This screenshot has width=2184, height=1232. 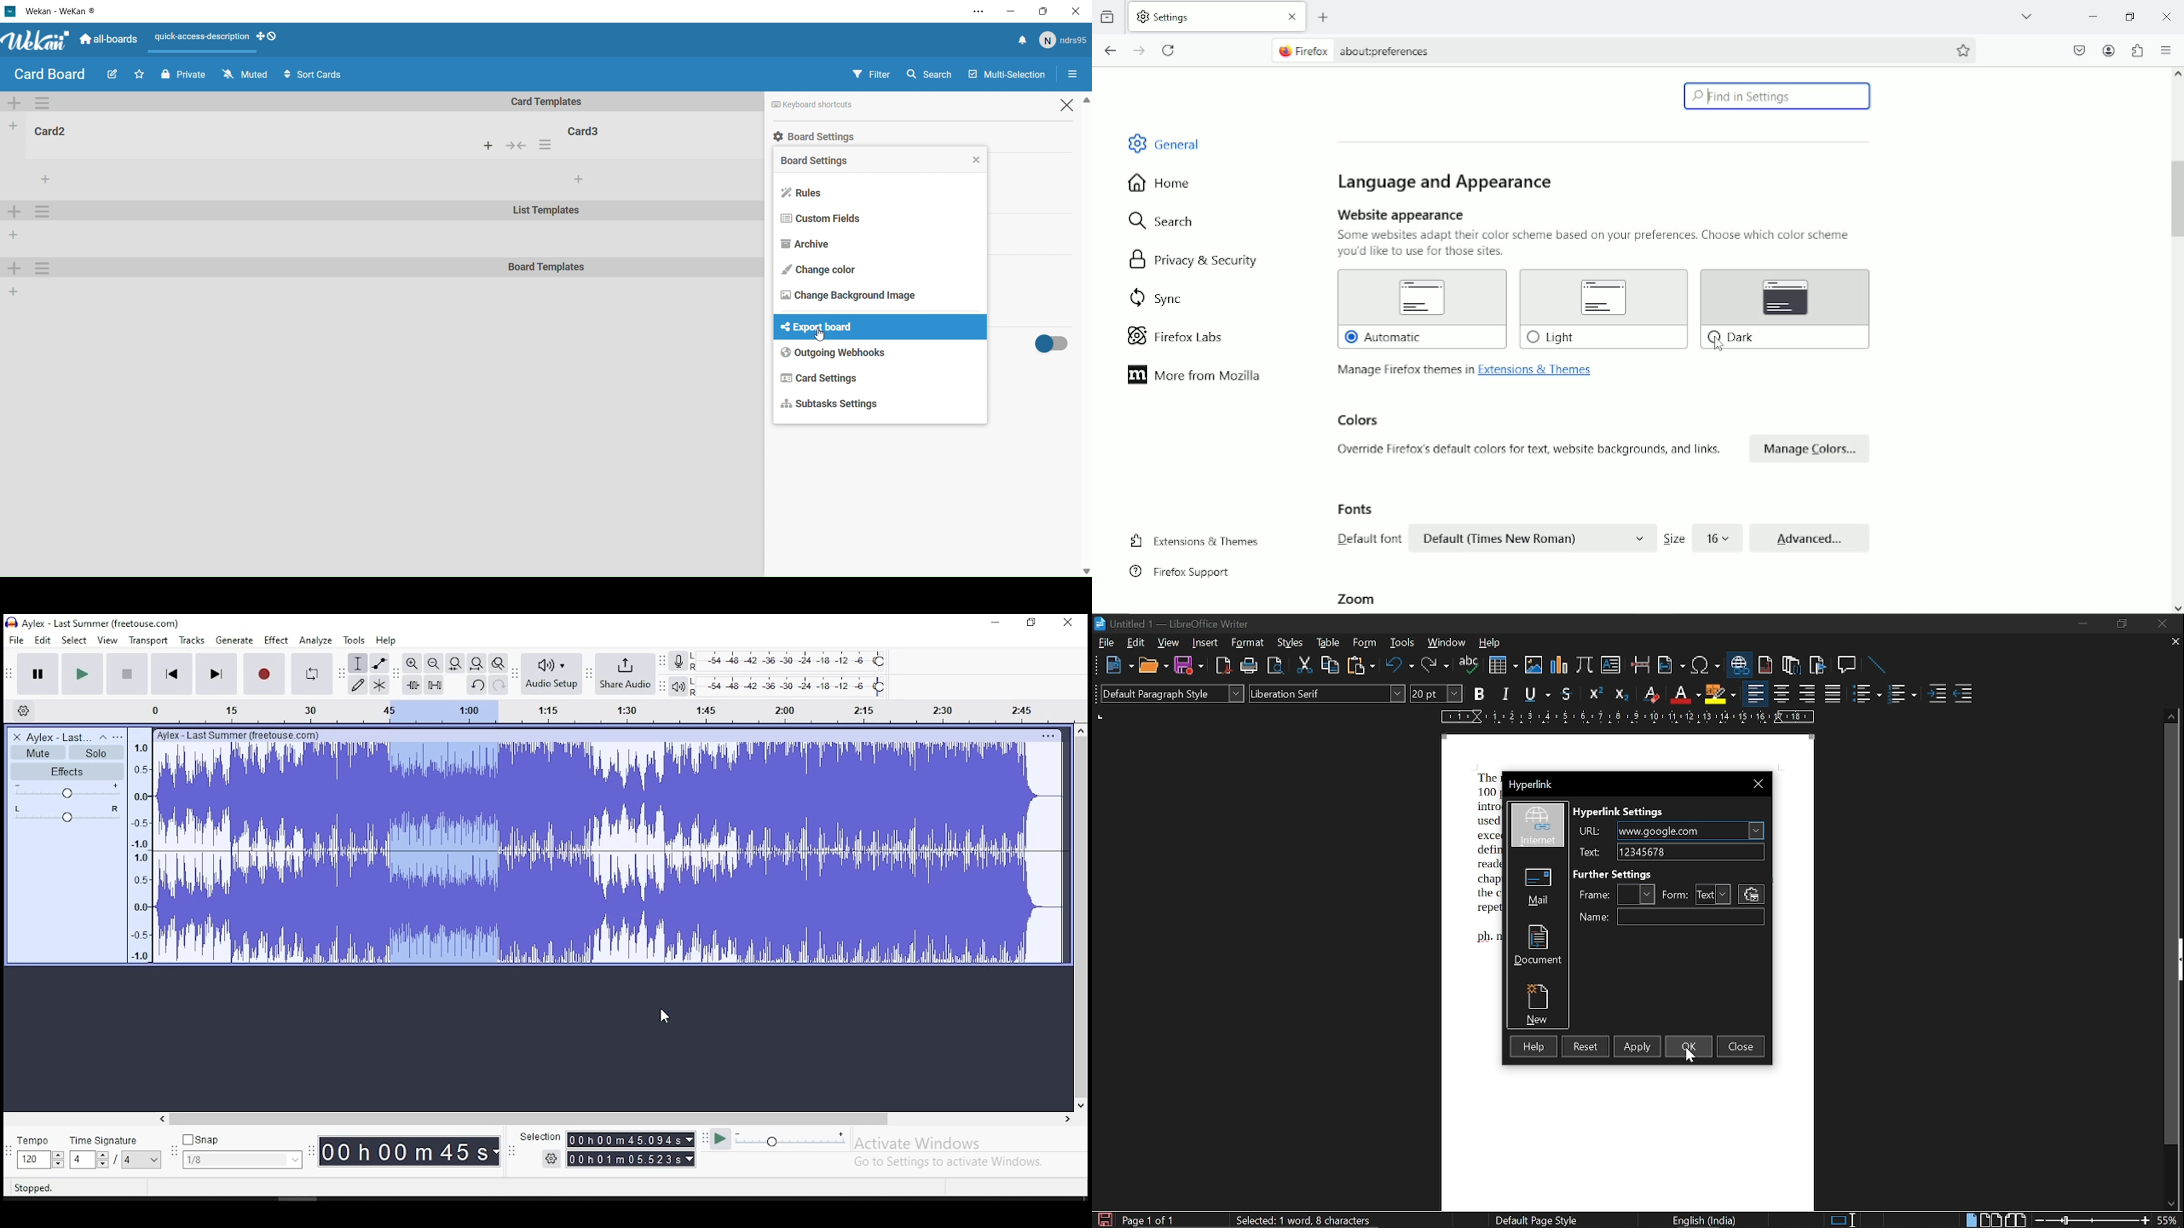 I want to click on track options, so click(x=1046, y=736).